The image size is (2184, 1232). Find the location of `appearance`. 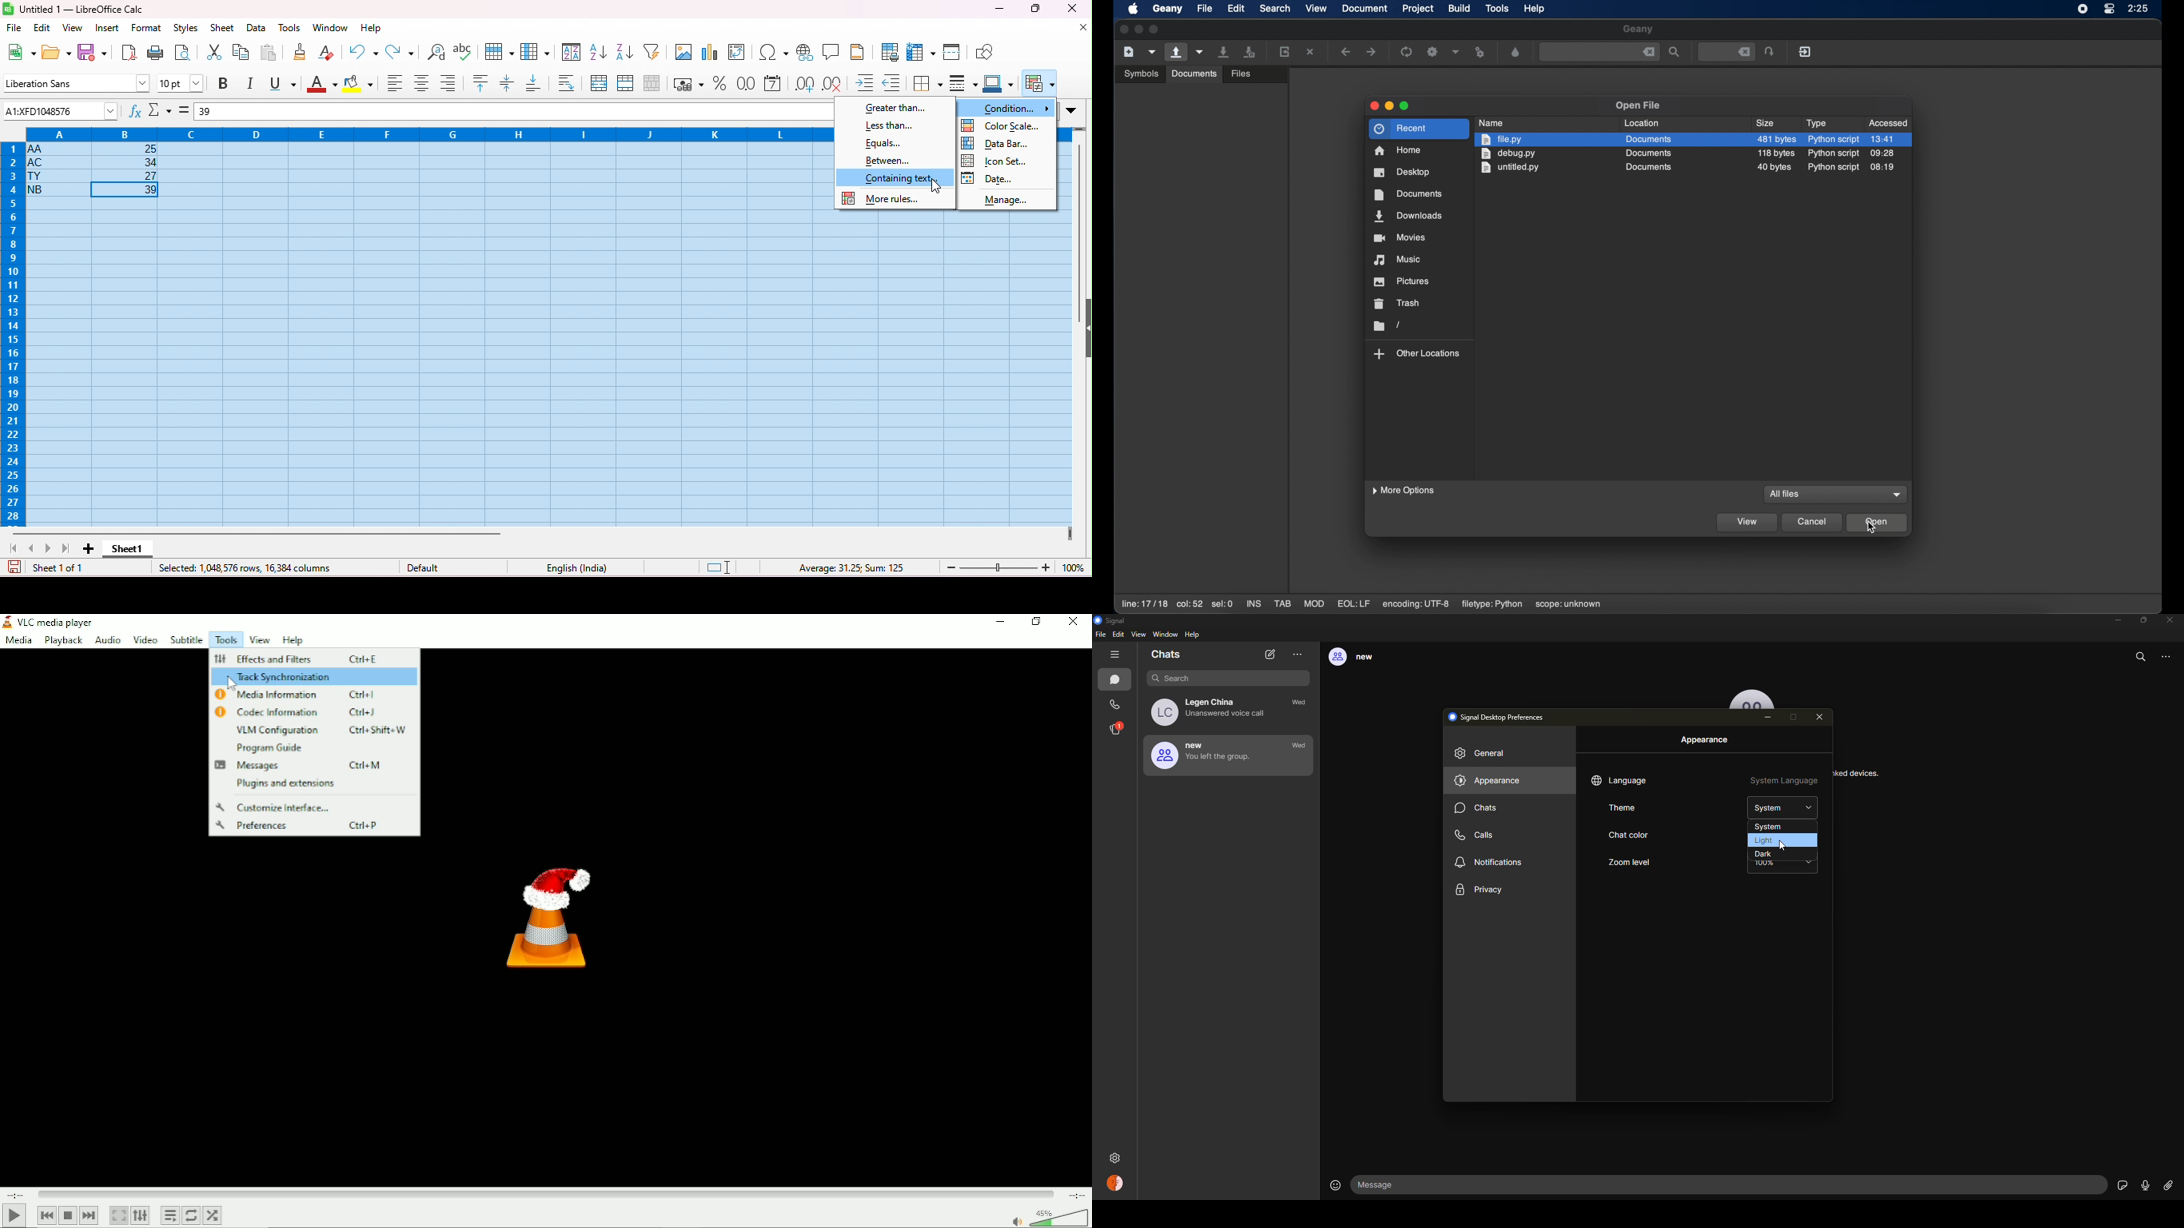

appearance is located at coordinates (1706, 740).